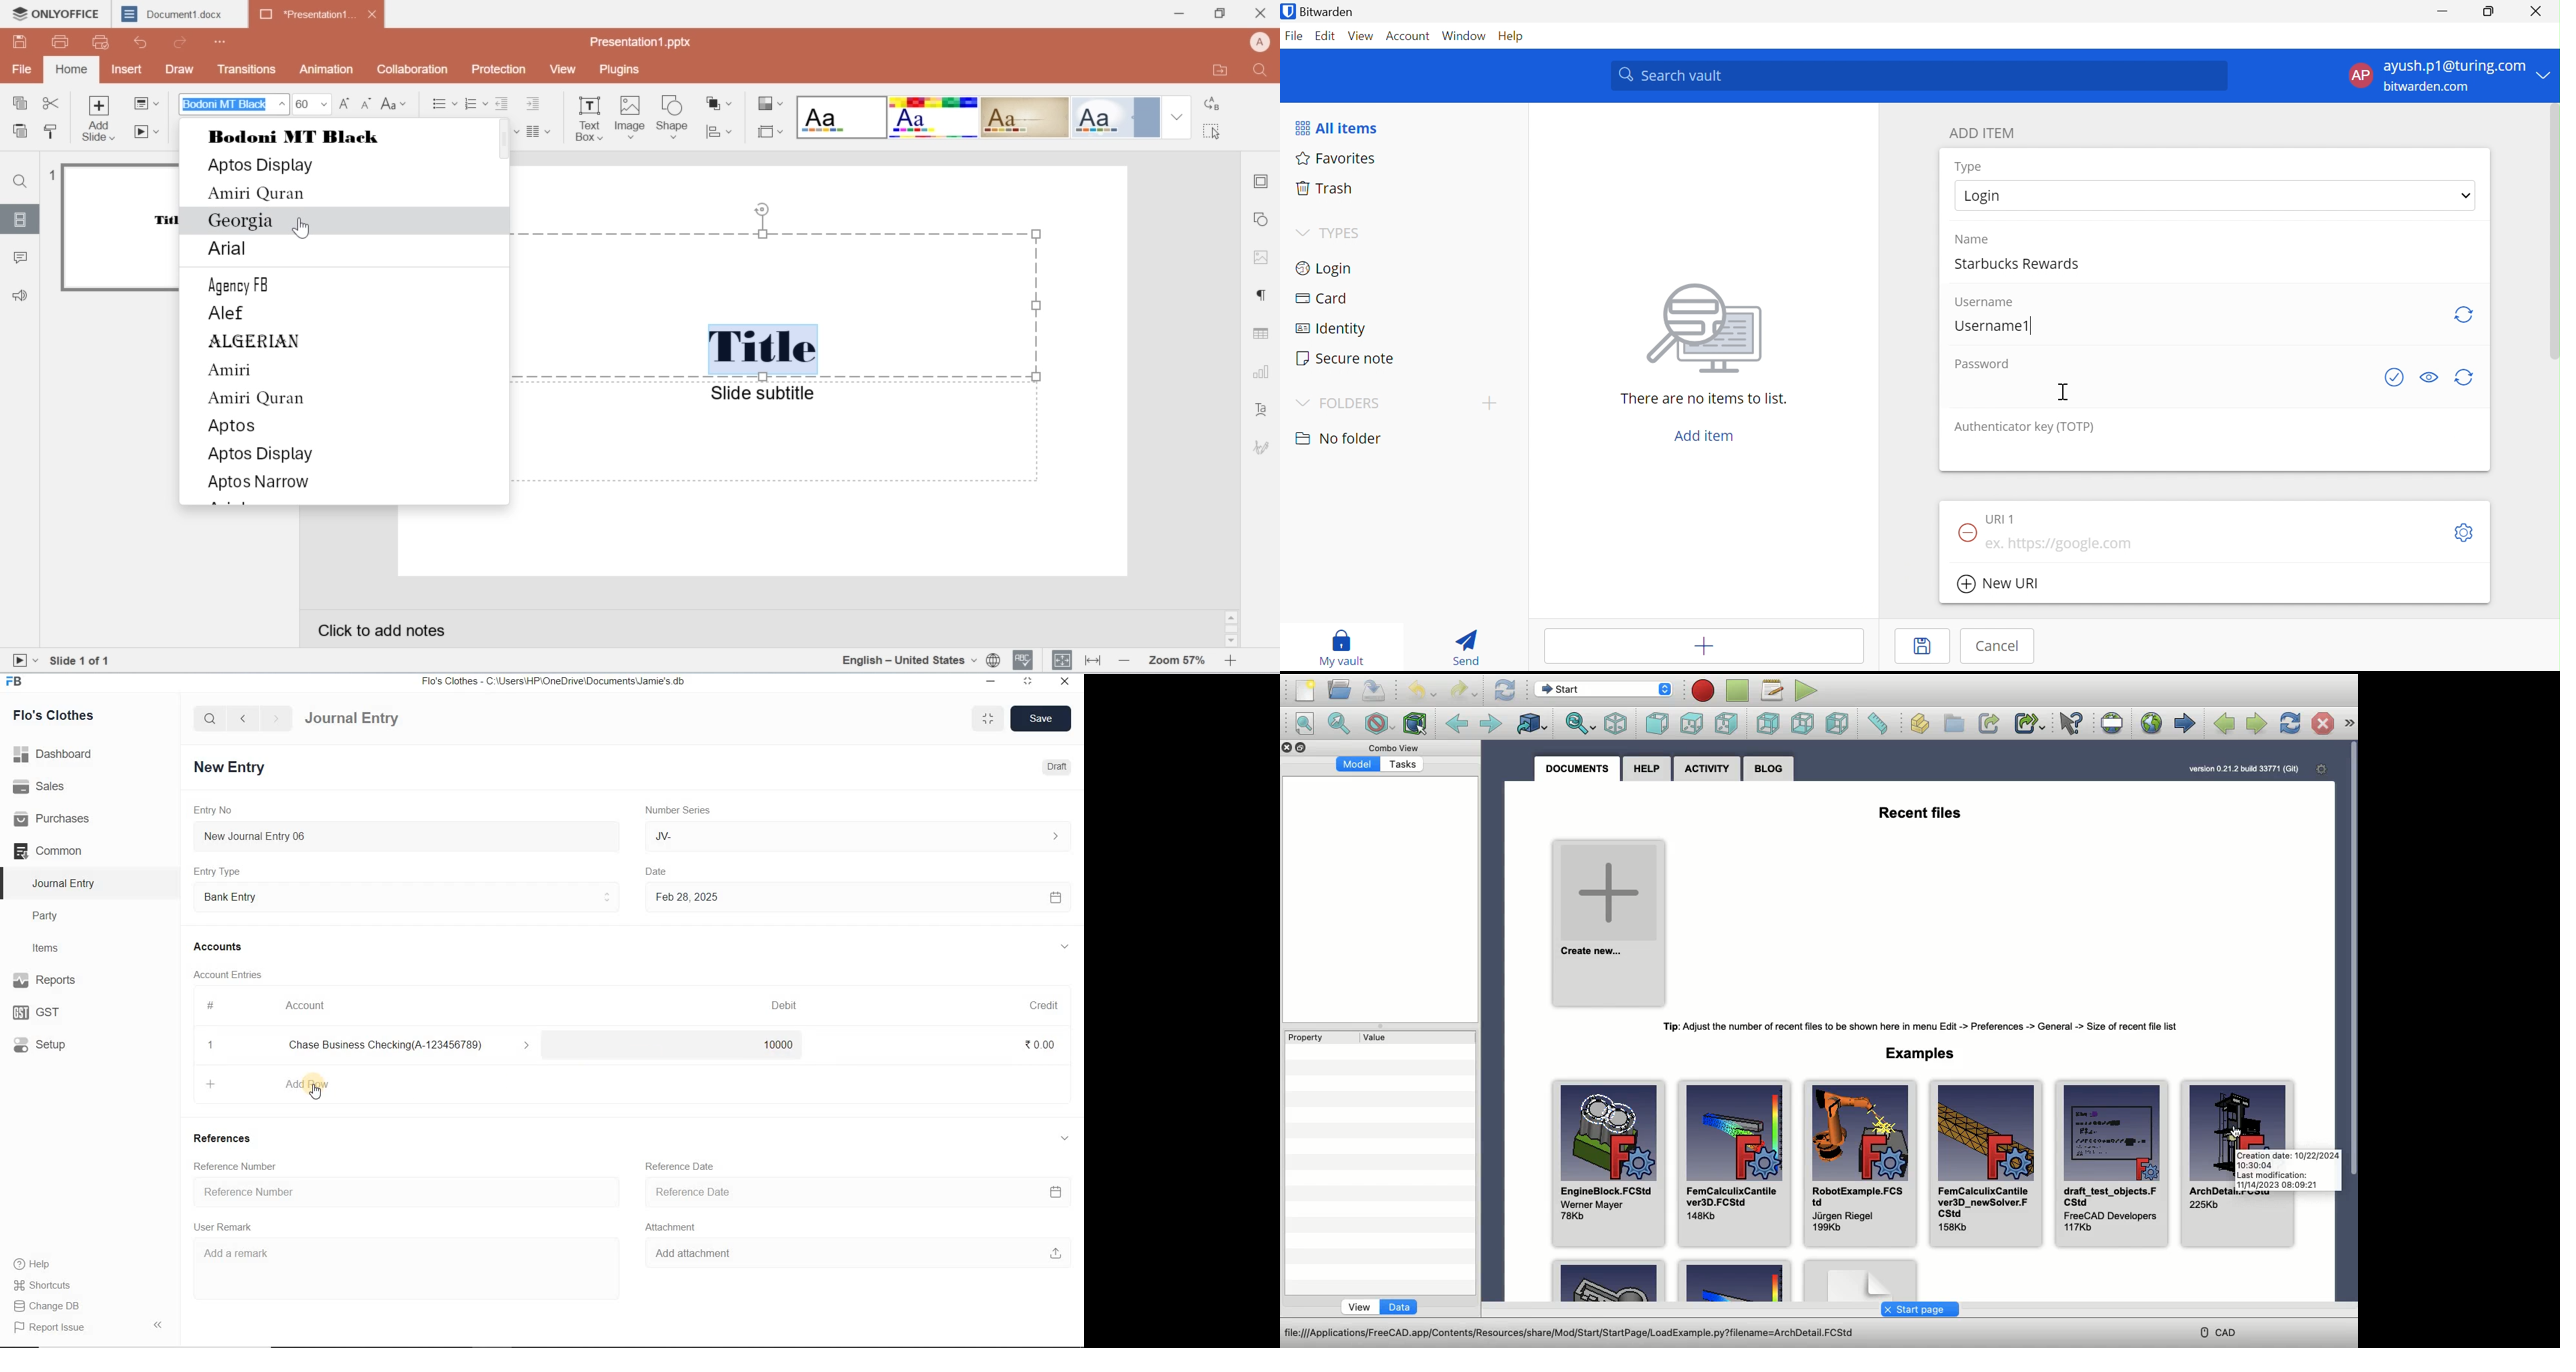  Describe the element at coordinates (309, 1006) in the screenshot. I see `Account` at that location.